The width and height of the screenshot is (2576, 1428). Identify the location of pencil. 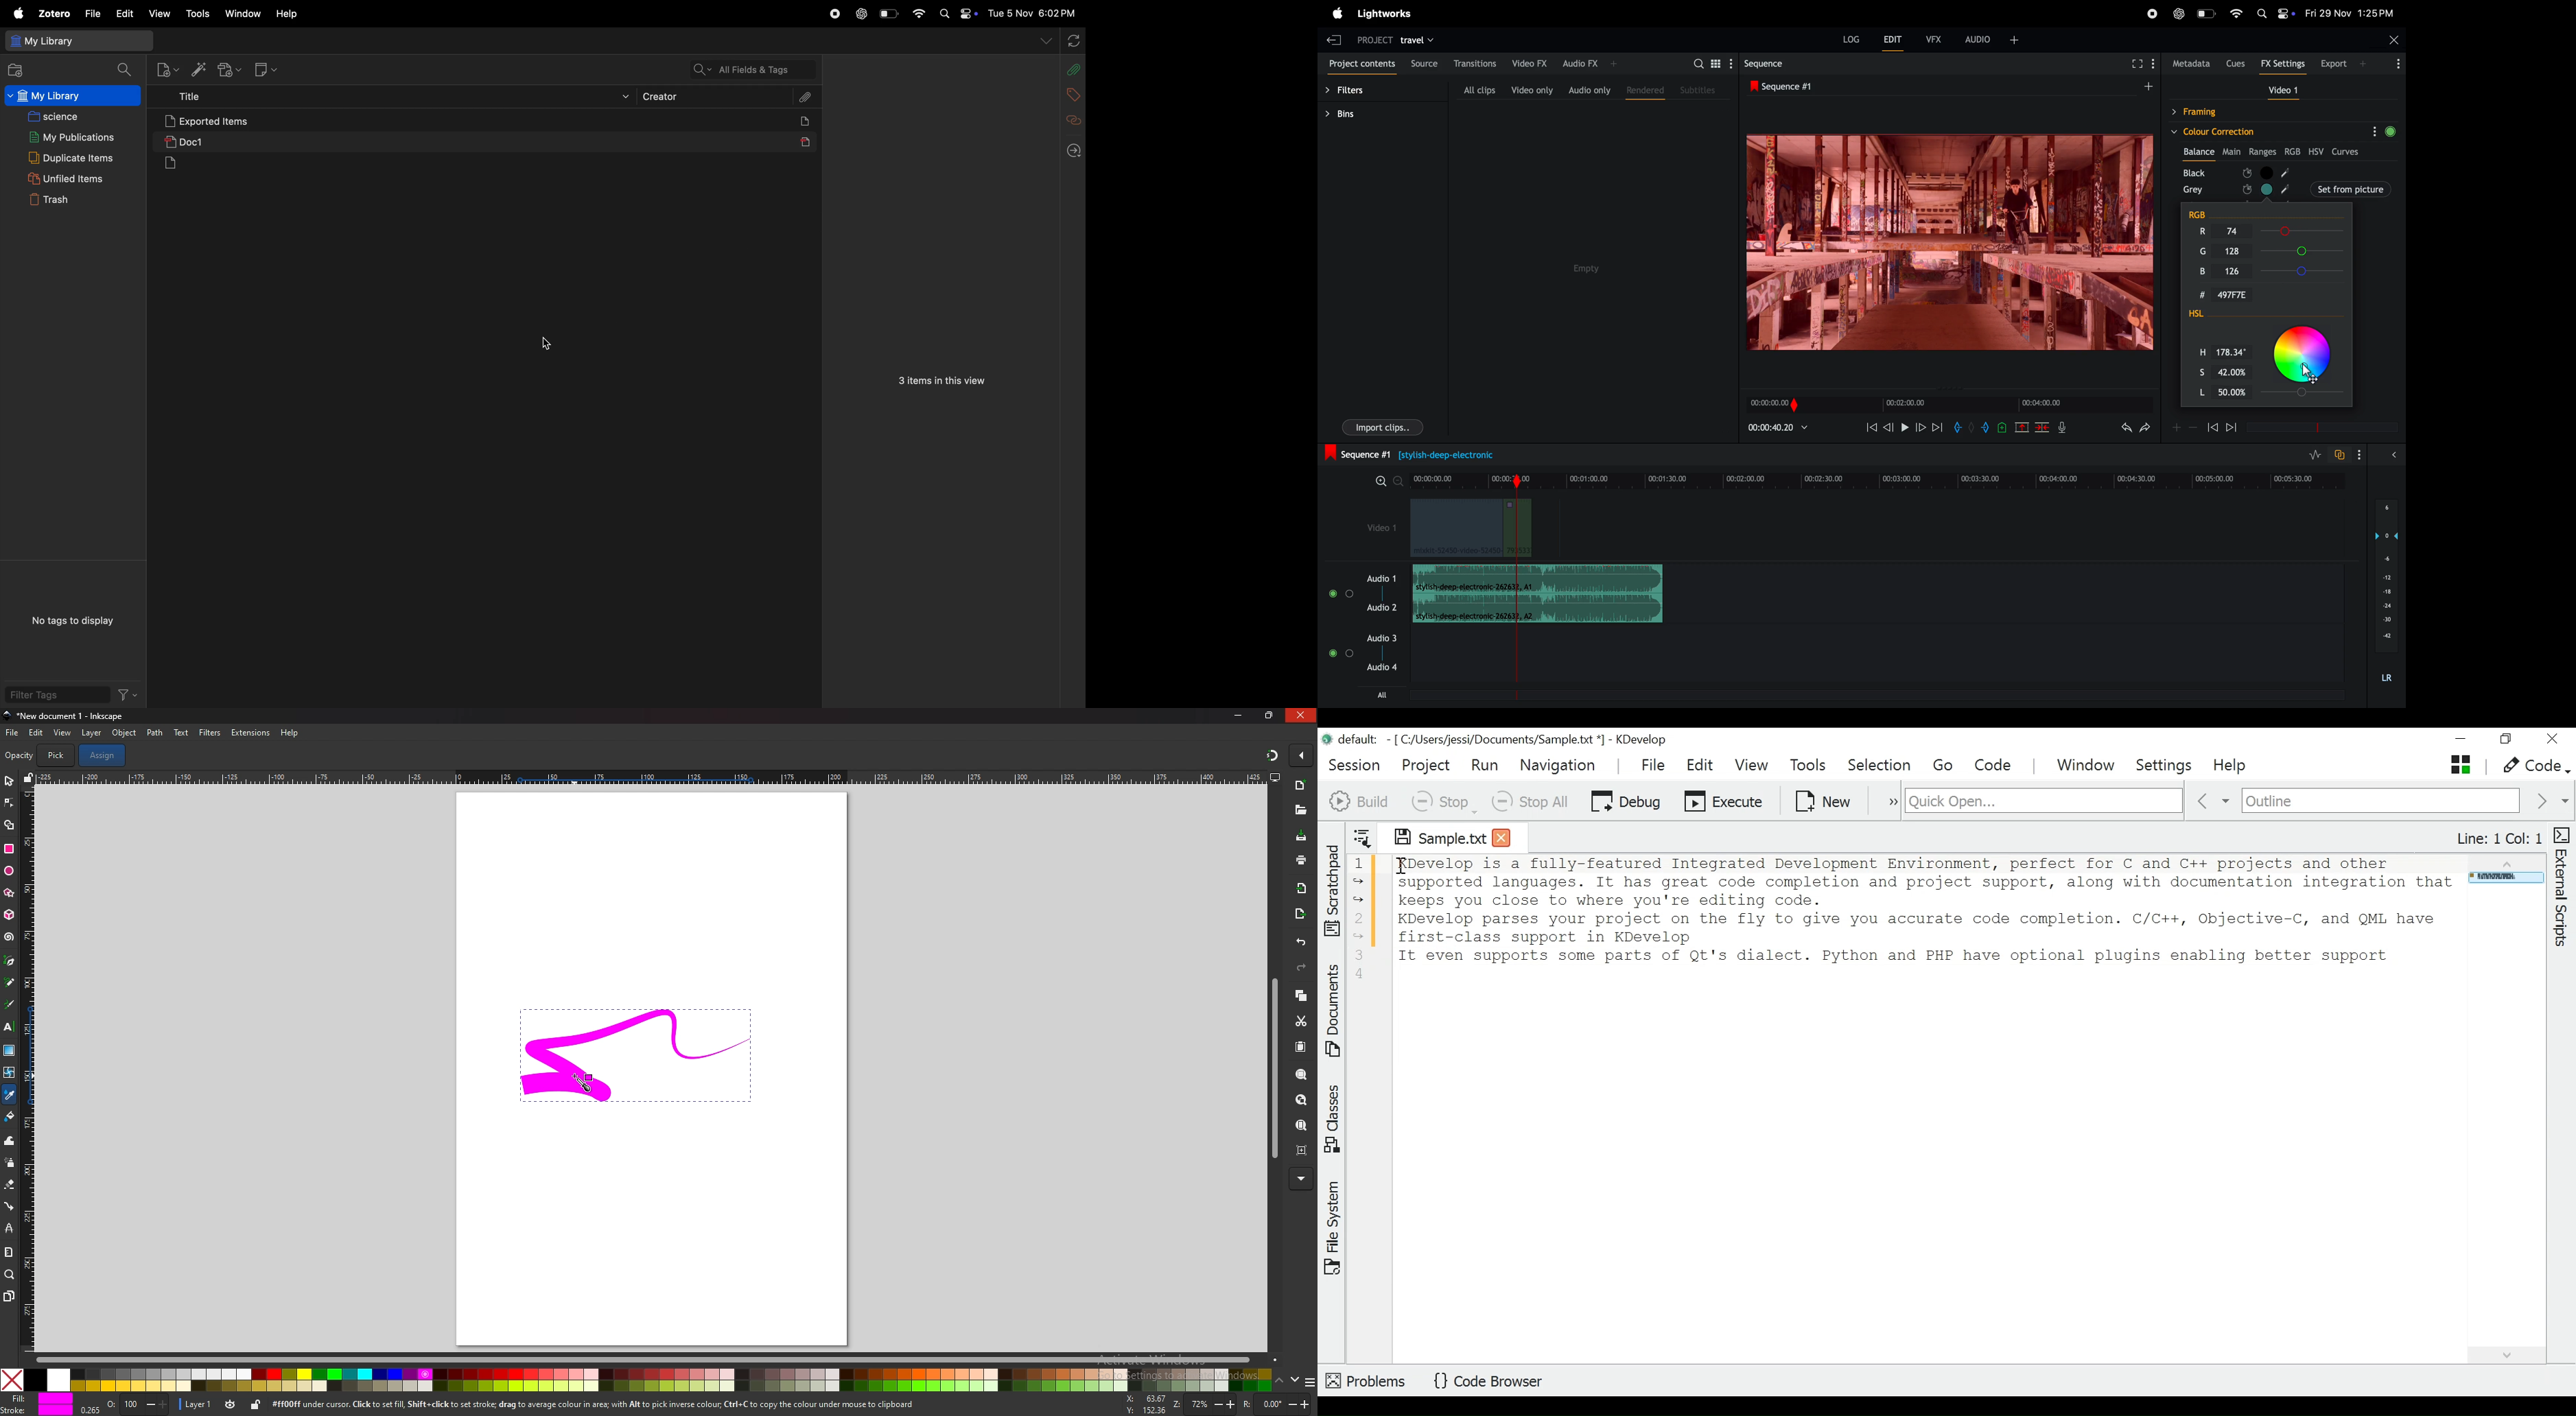
(10, 982).